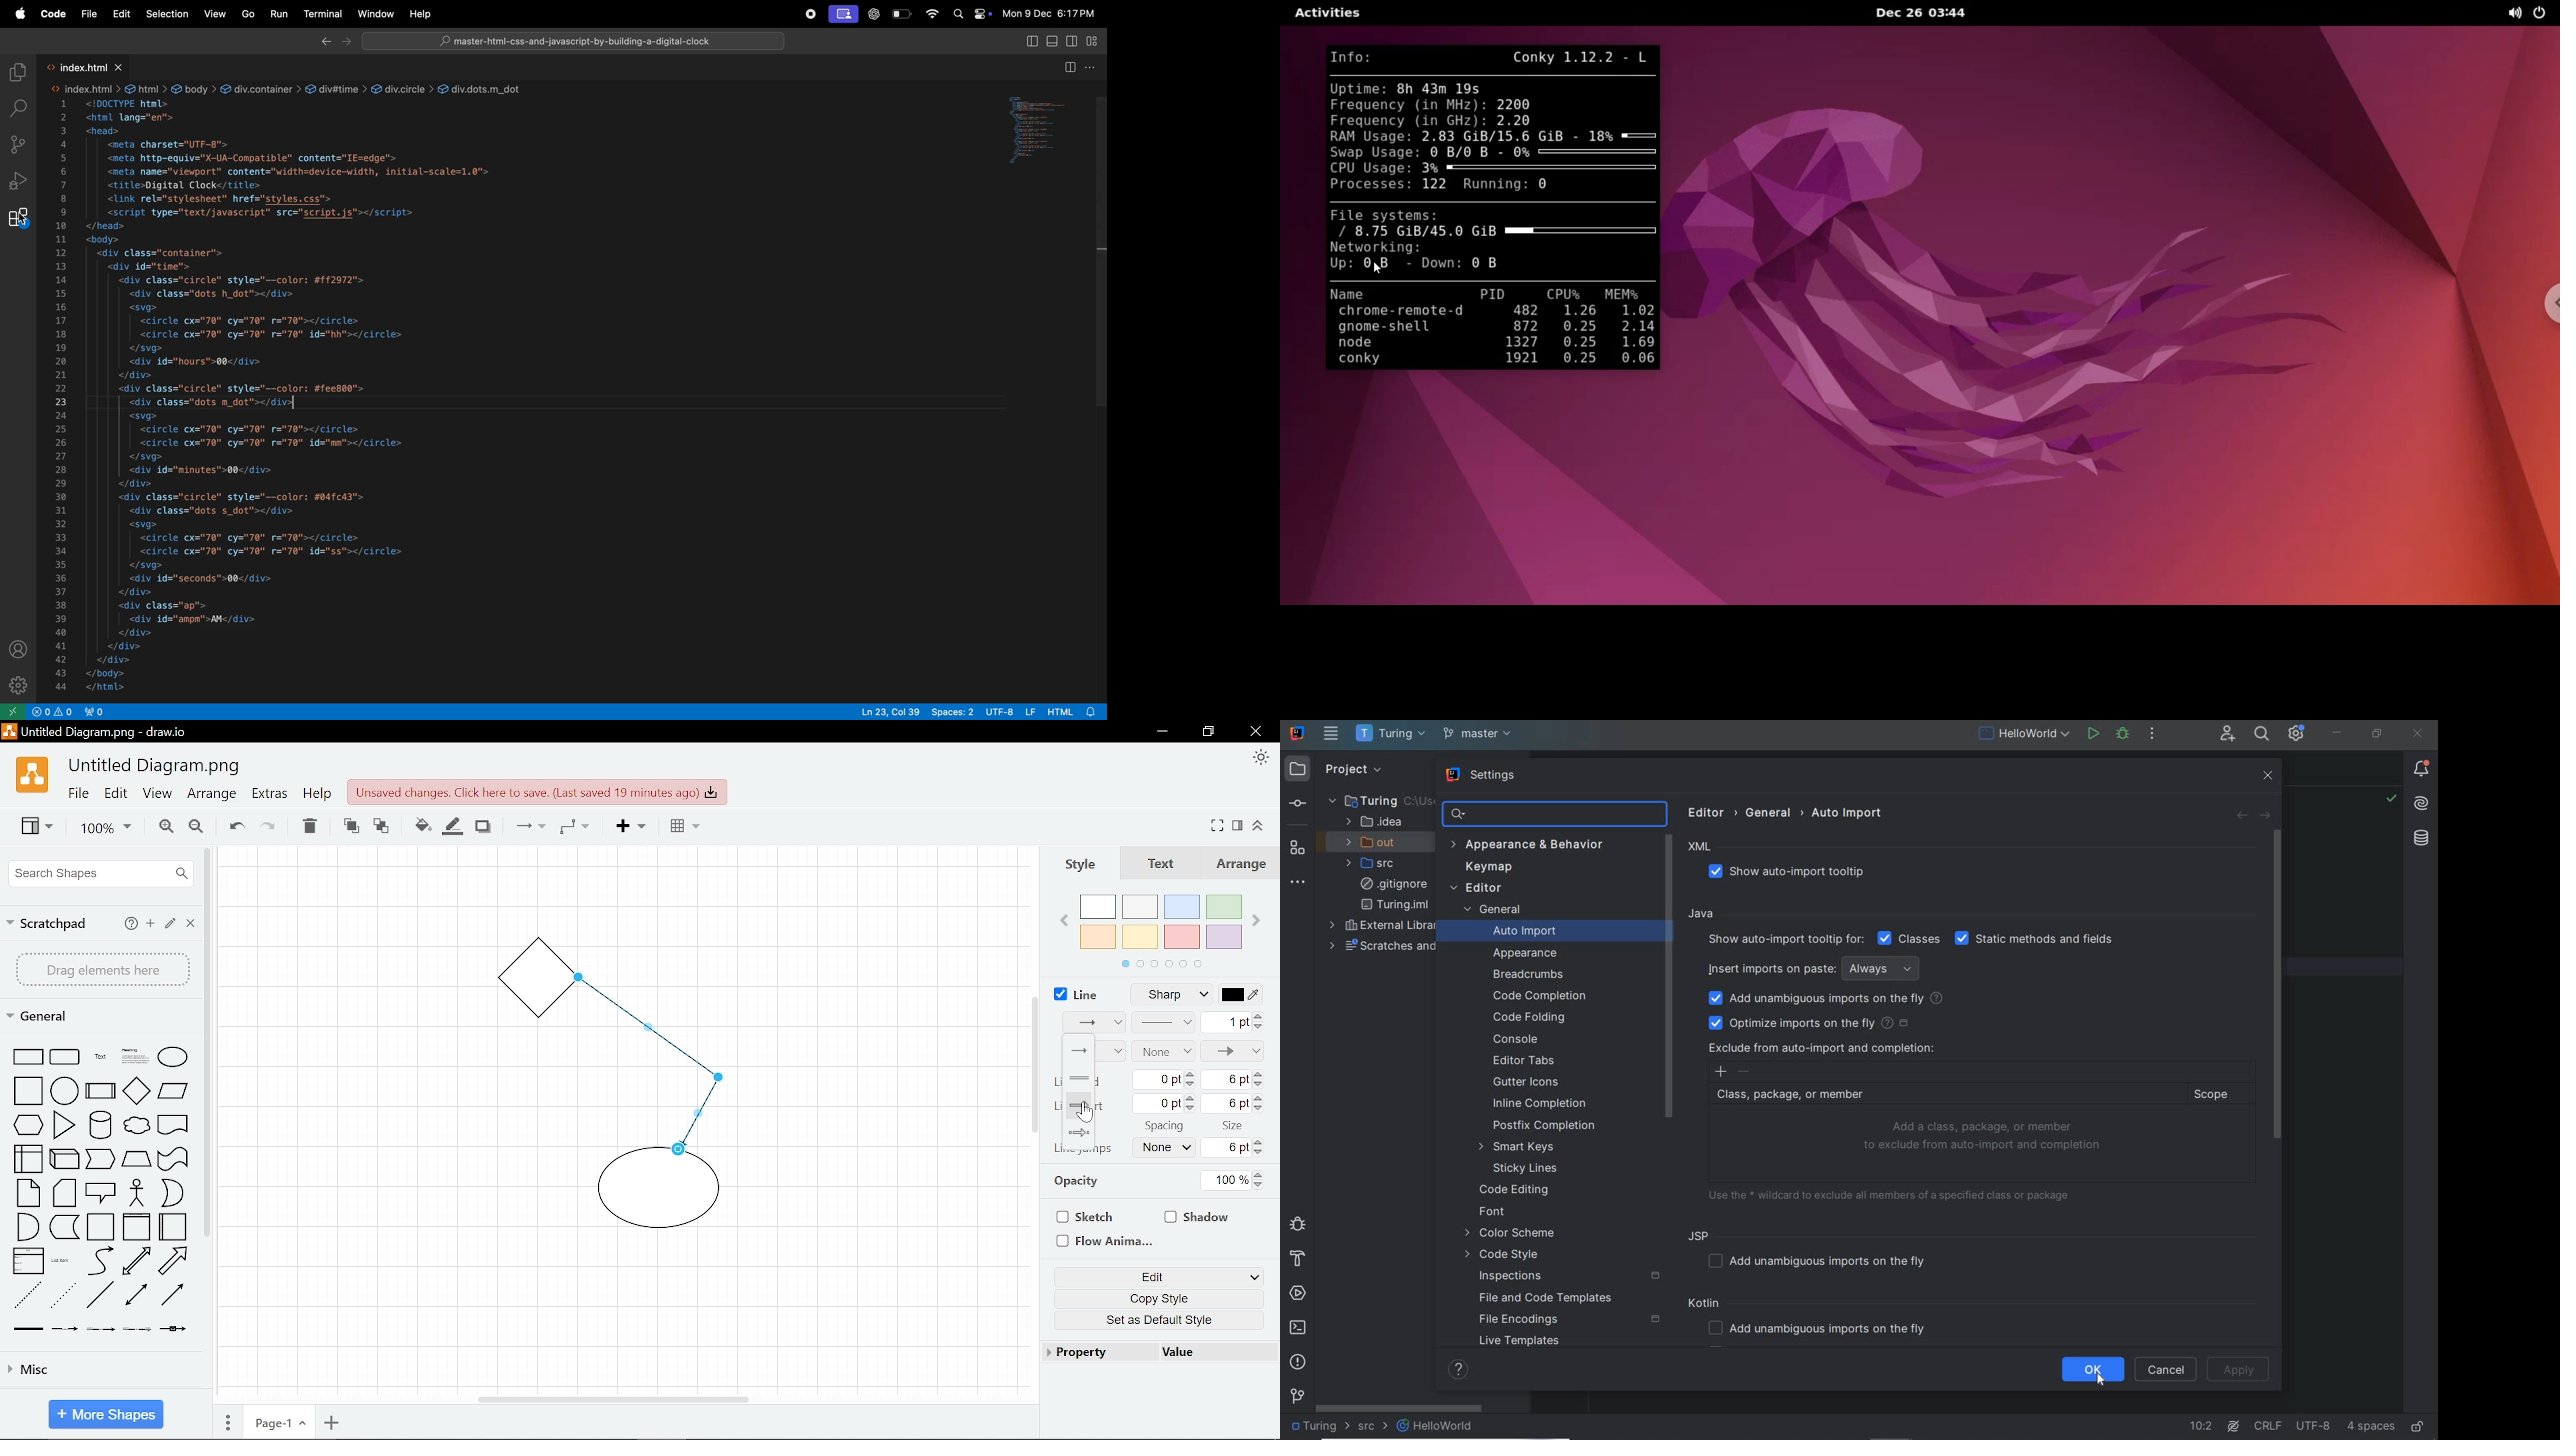 This screenshot has width=2576, height=1456. Describe the element at coordinates (1084, 1150) in the screenshot. I see `Line jumps.` at that location.